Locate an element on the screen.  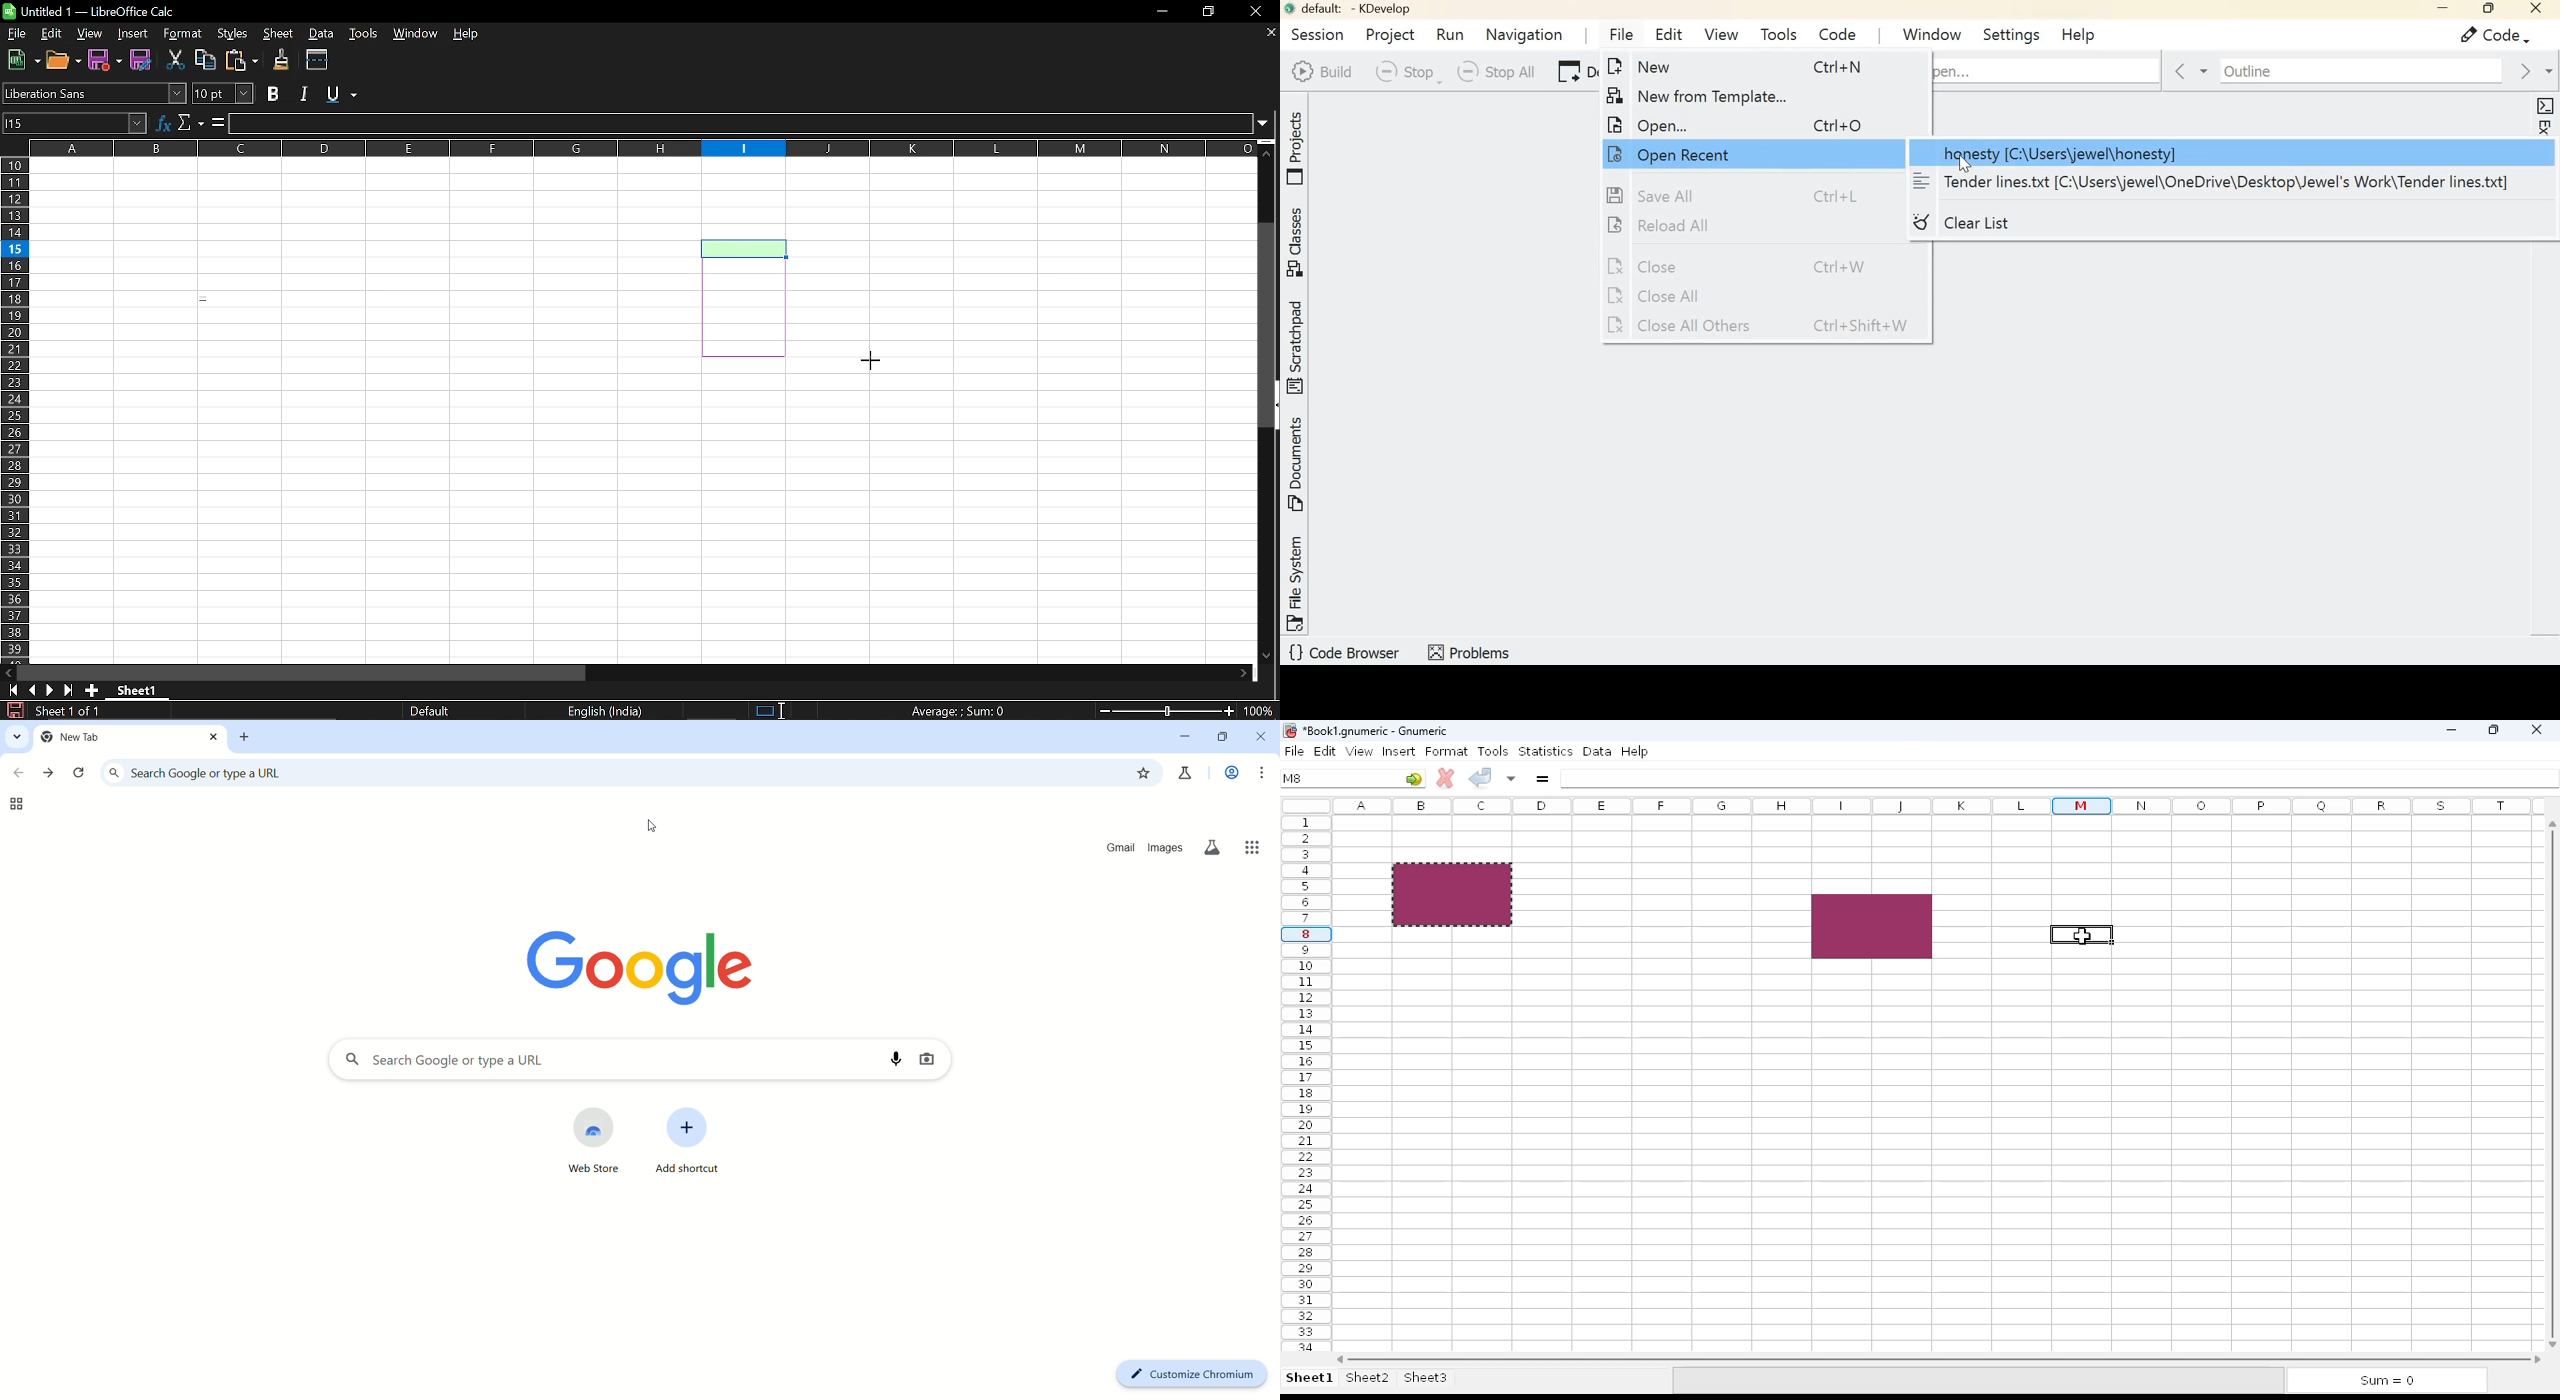
close is located at coordinates (1265, 739).